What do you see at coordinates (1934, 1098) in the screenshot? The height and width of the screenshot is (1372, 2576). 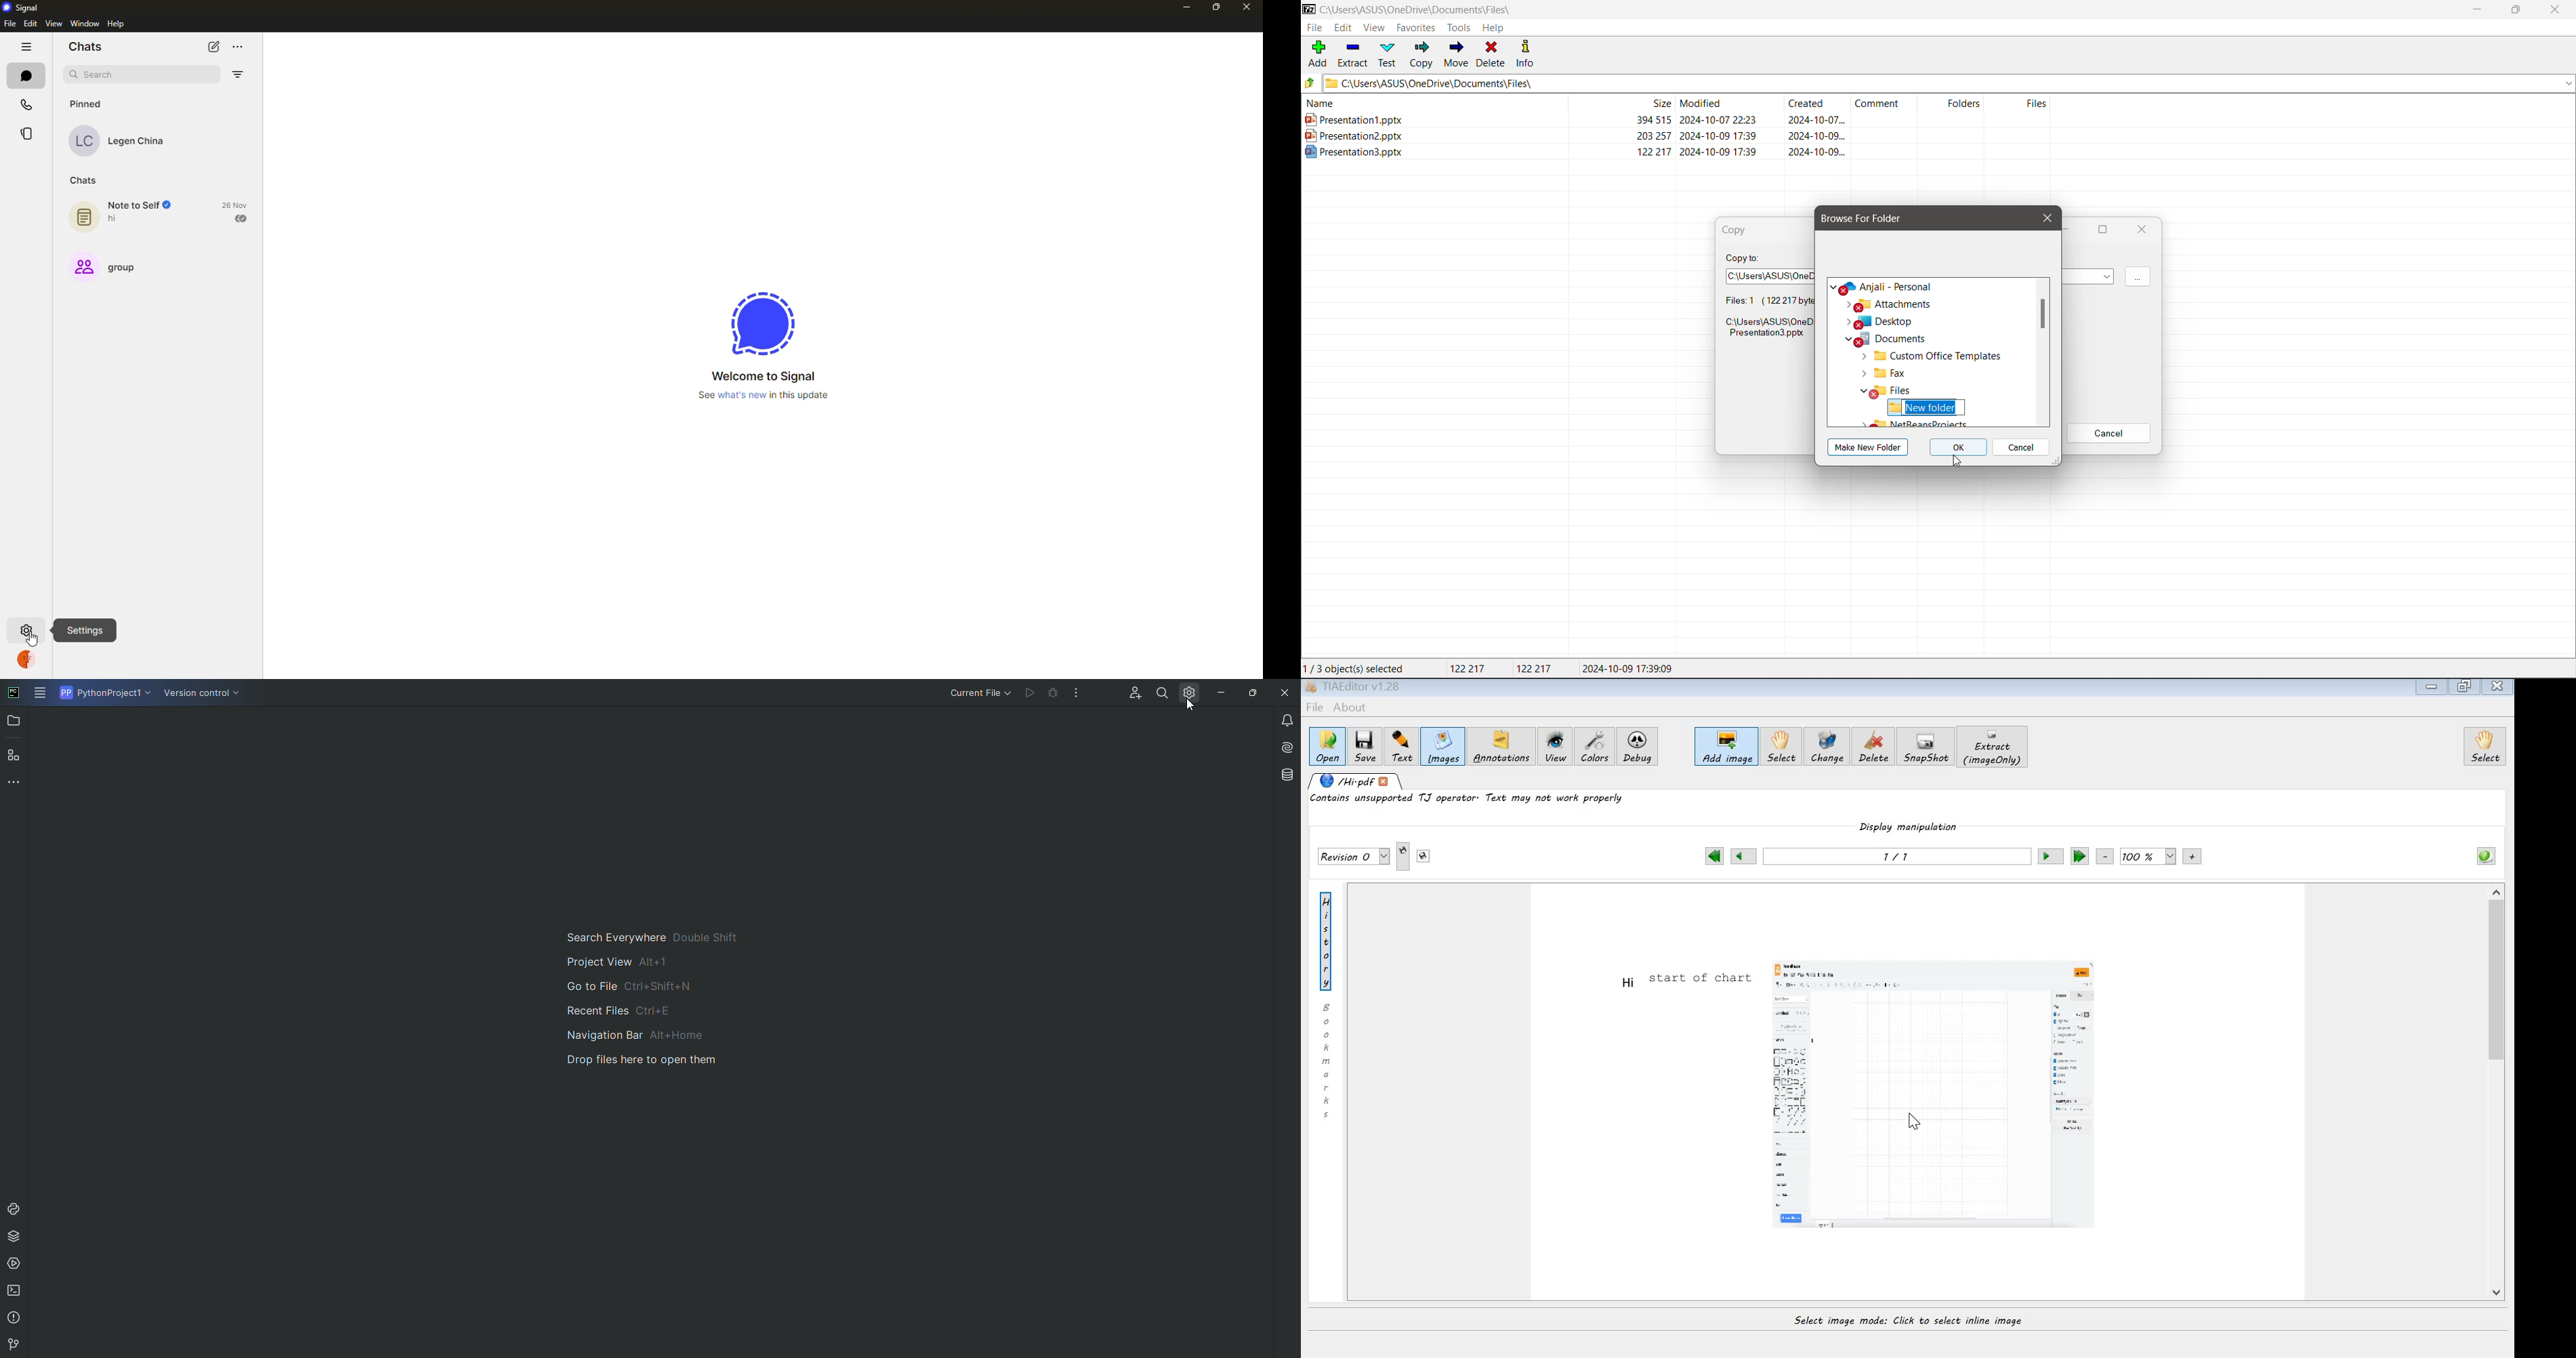 I see `Image` at bounding box center [1934, 1098].